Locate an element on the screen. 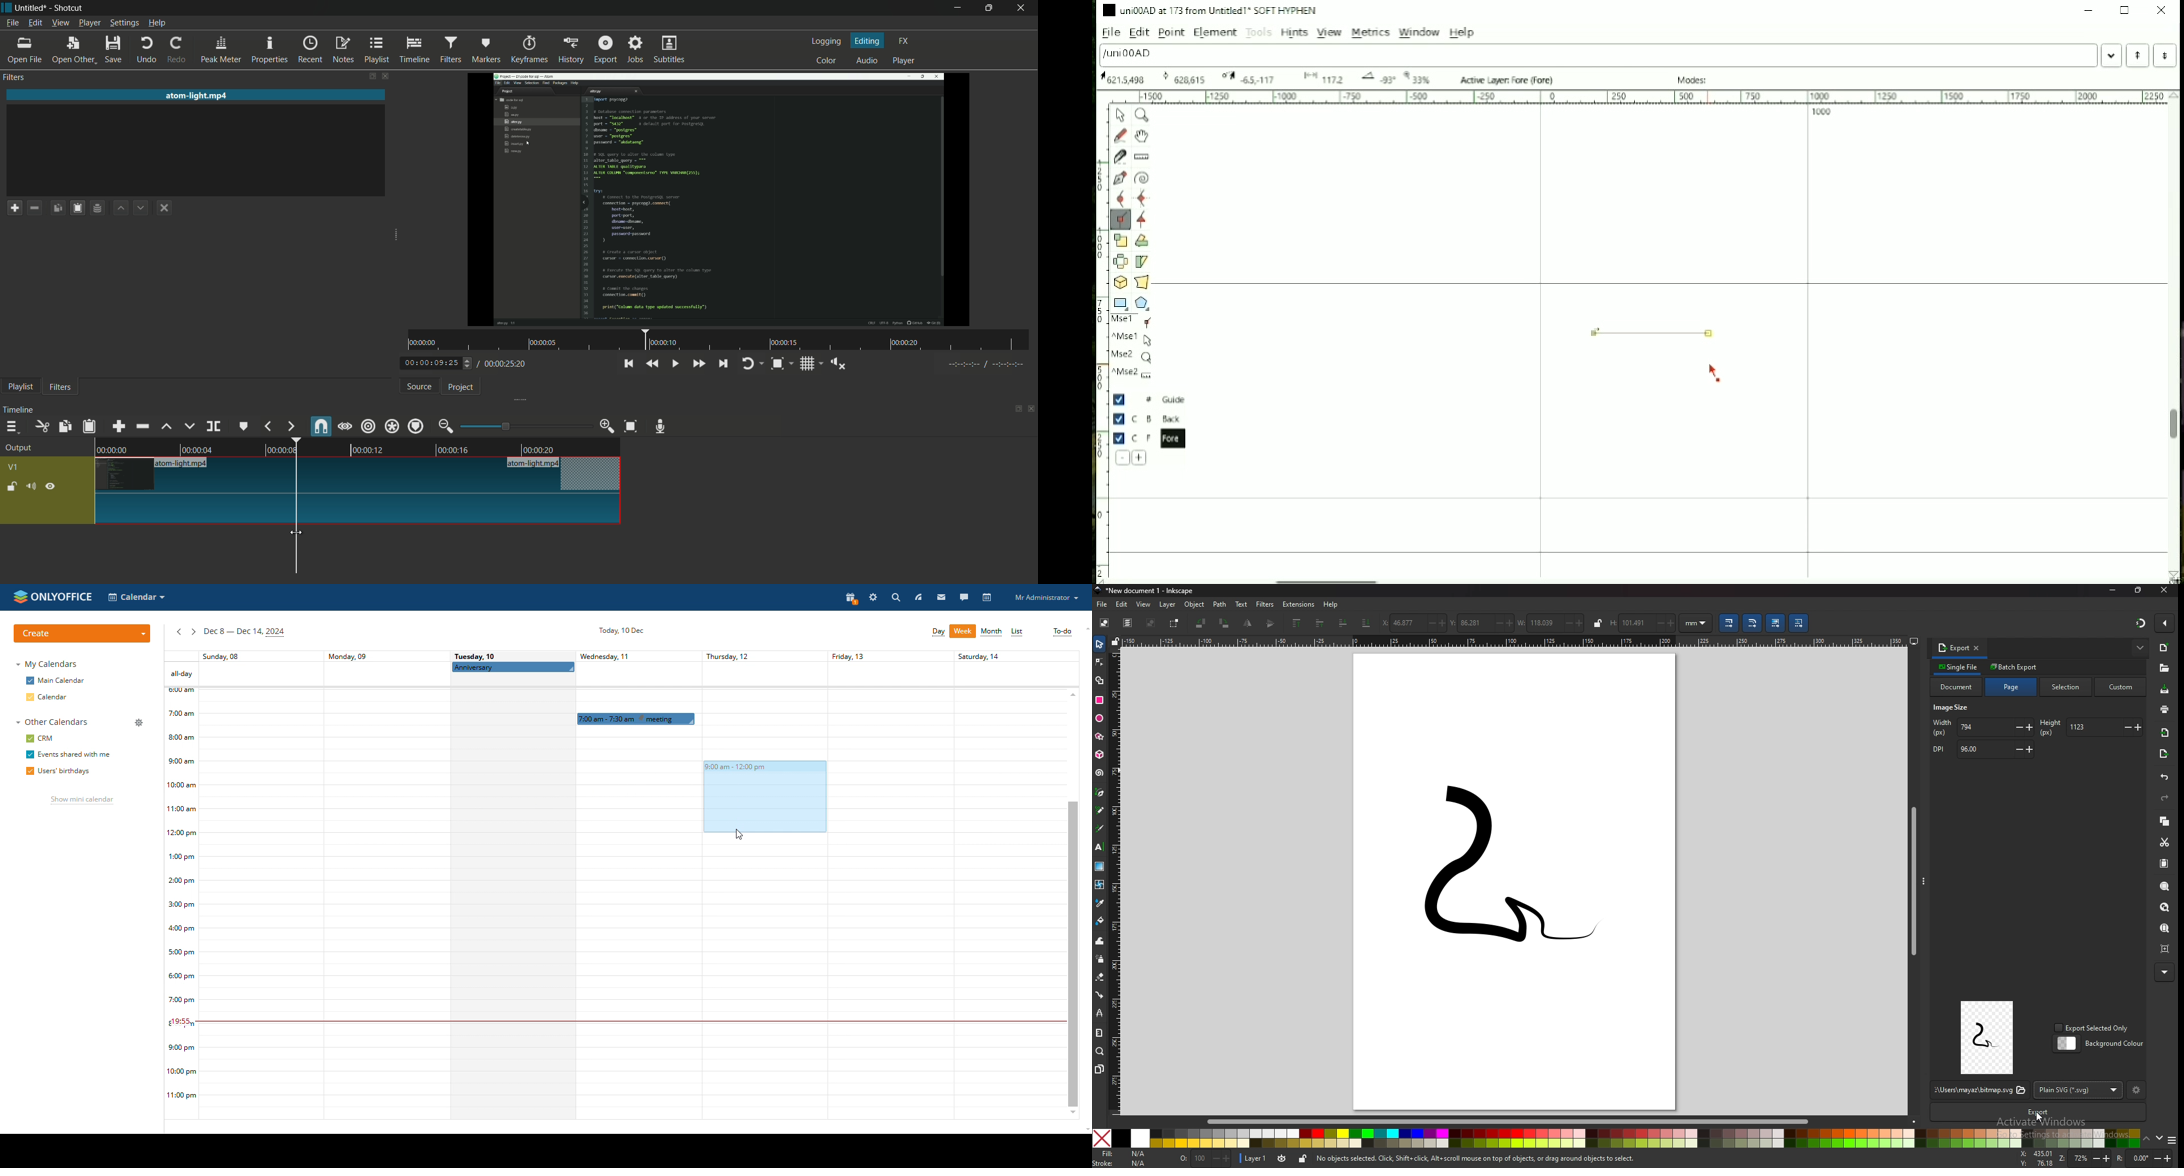 This screenshot has width=2184, height=1176. new is located at coordinates (2164, 648).